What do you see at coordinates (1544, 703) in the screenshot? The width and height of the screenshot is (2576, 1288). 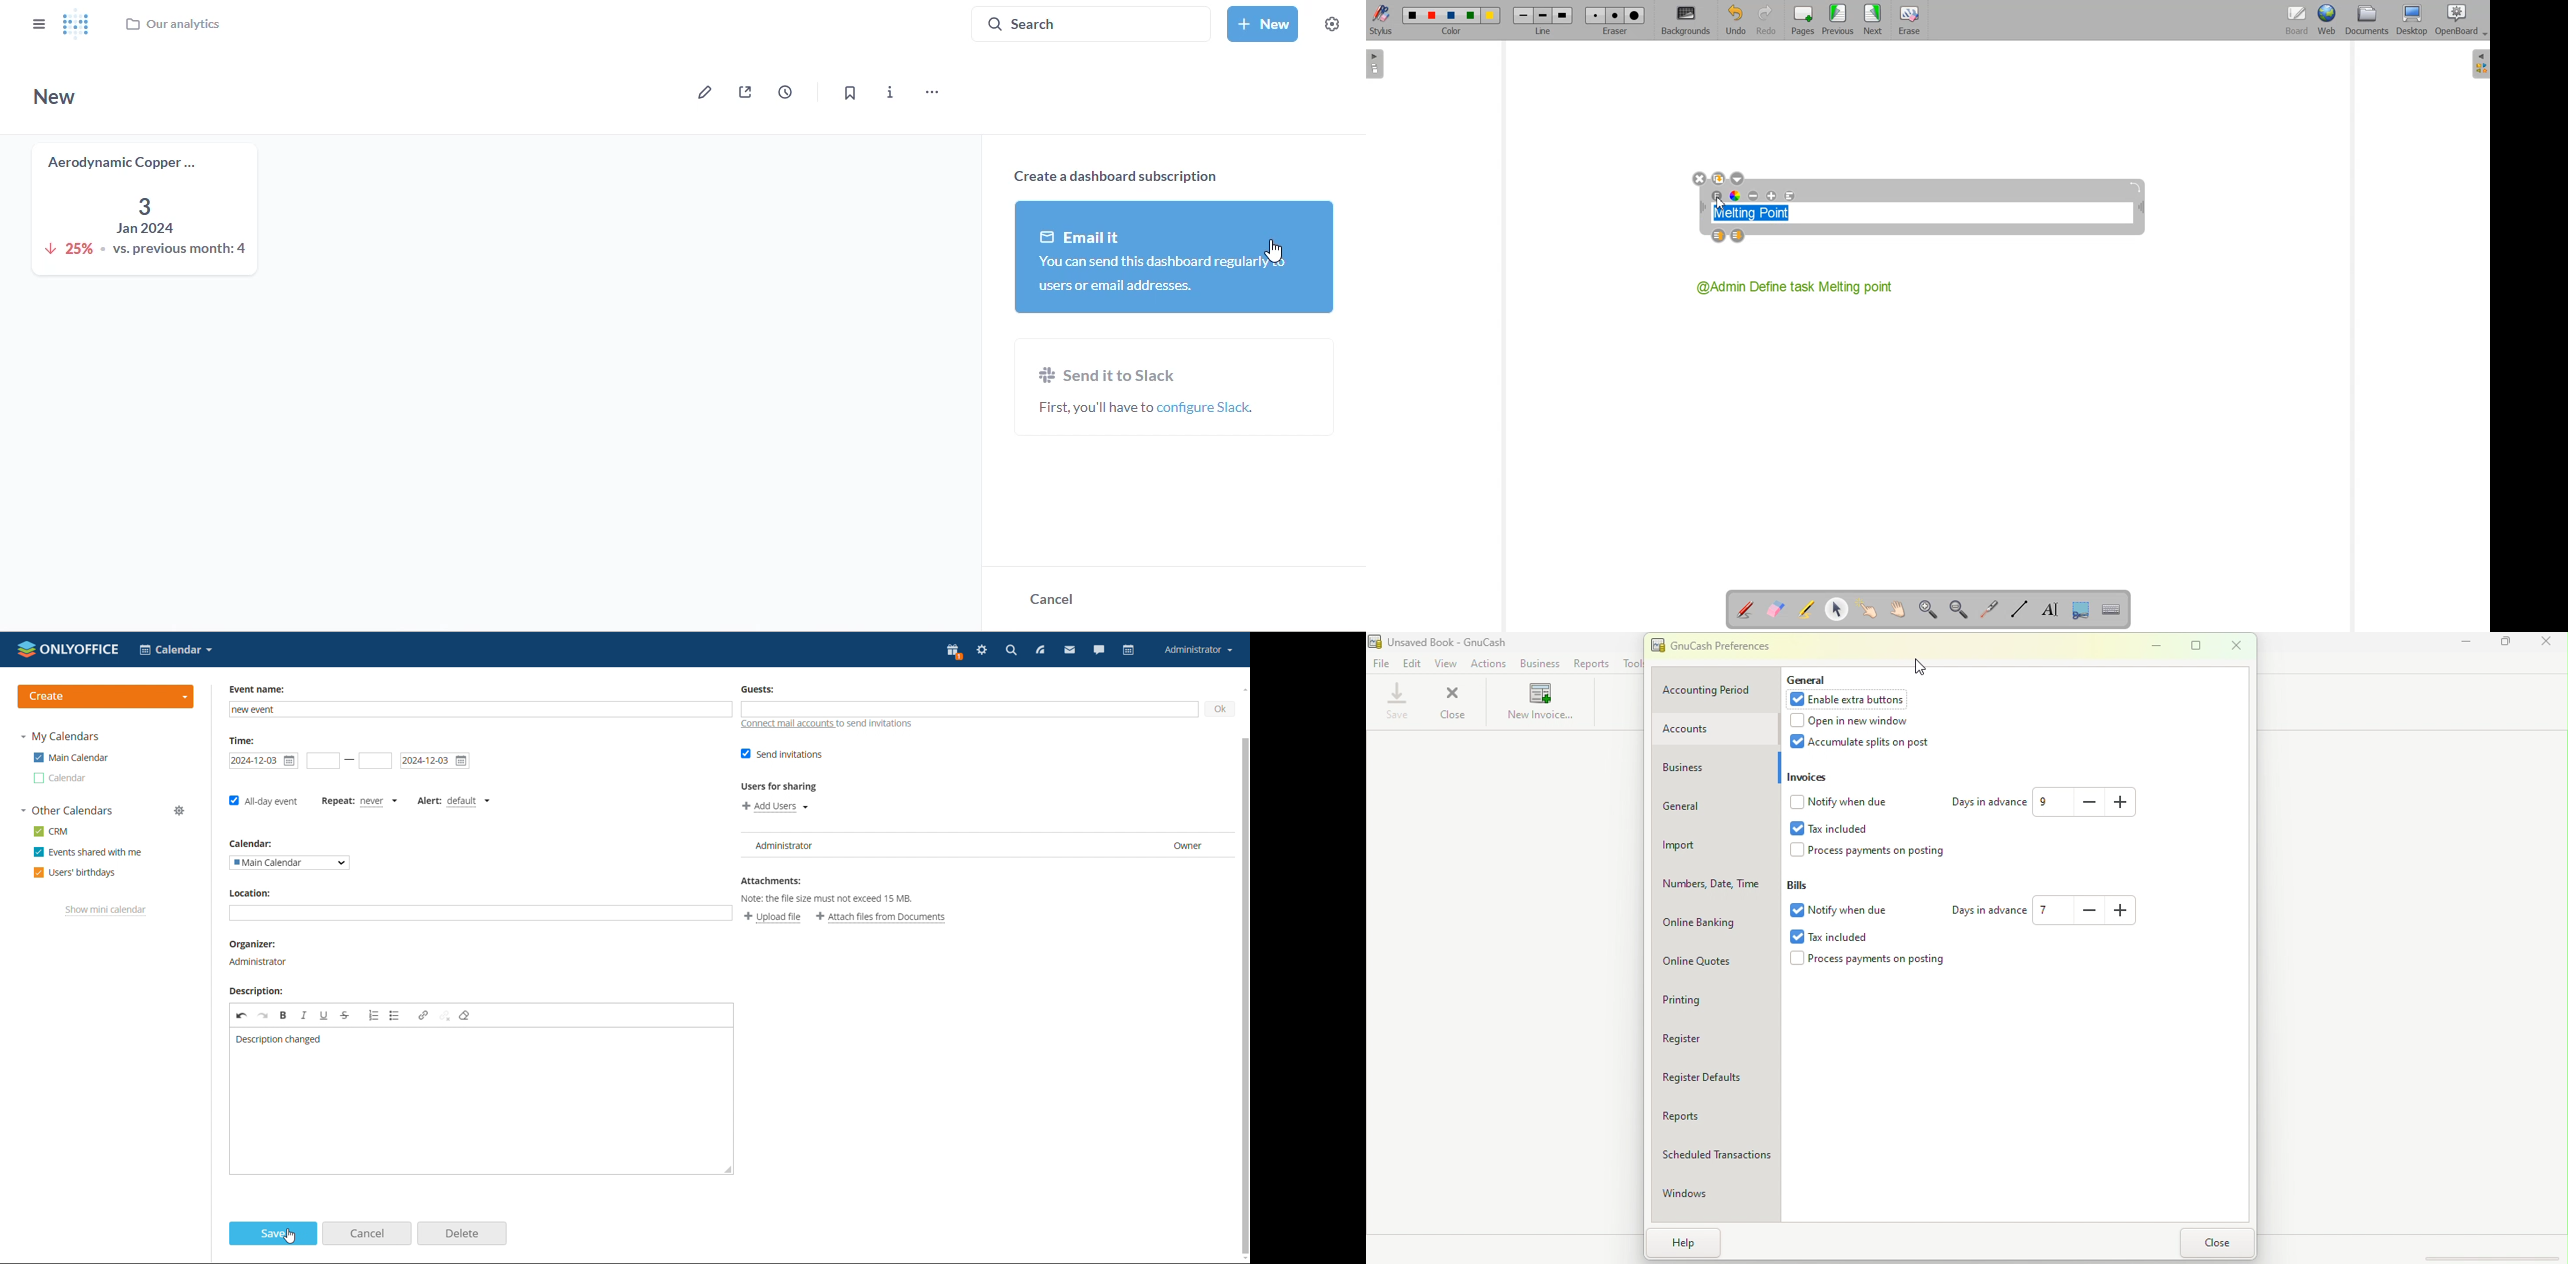 I see `New invoice` at bounding box center [1544, 703].